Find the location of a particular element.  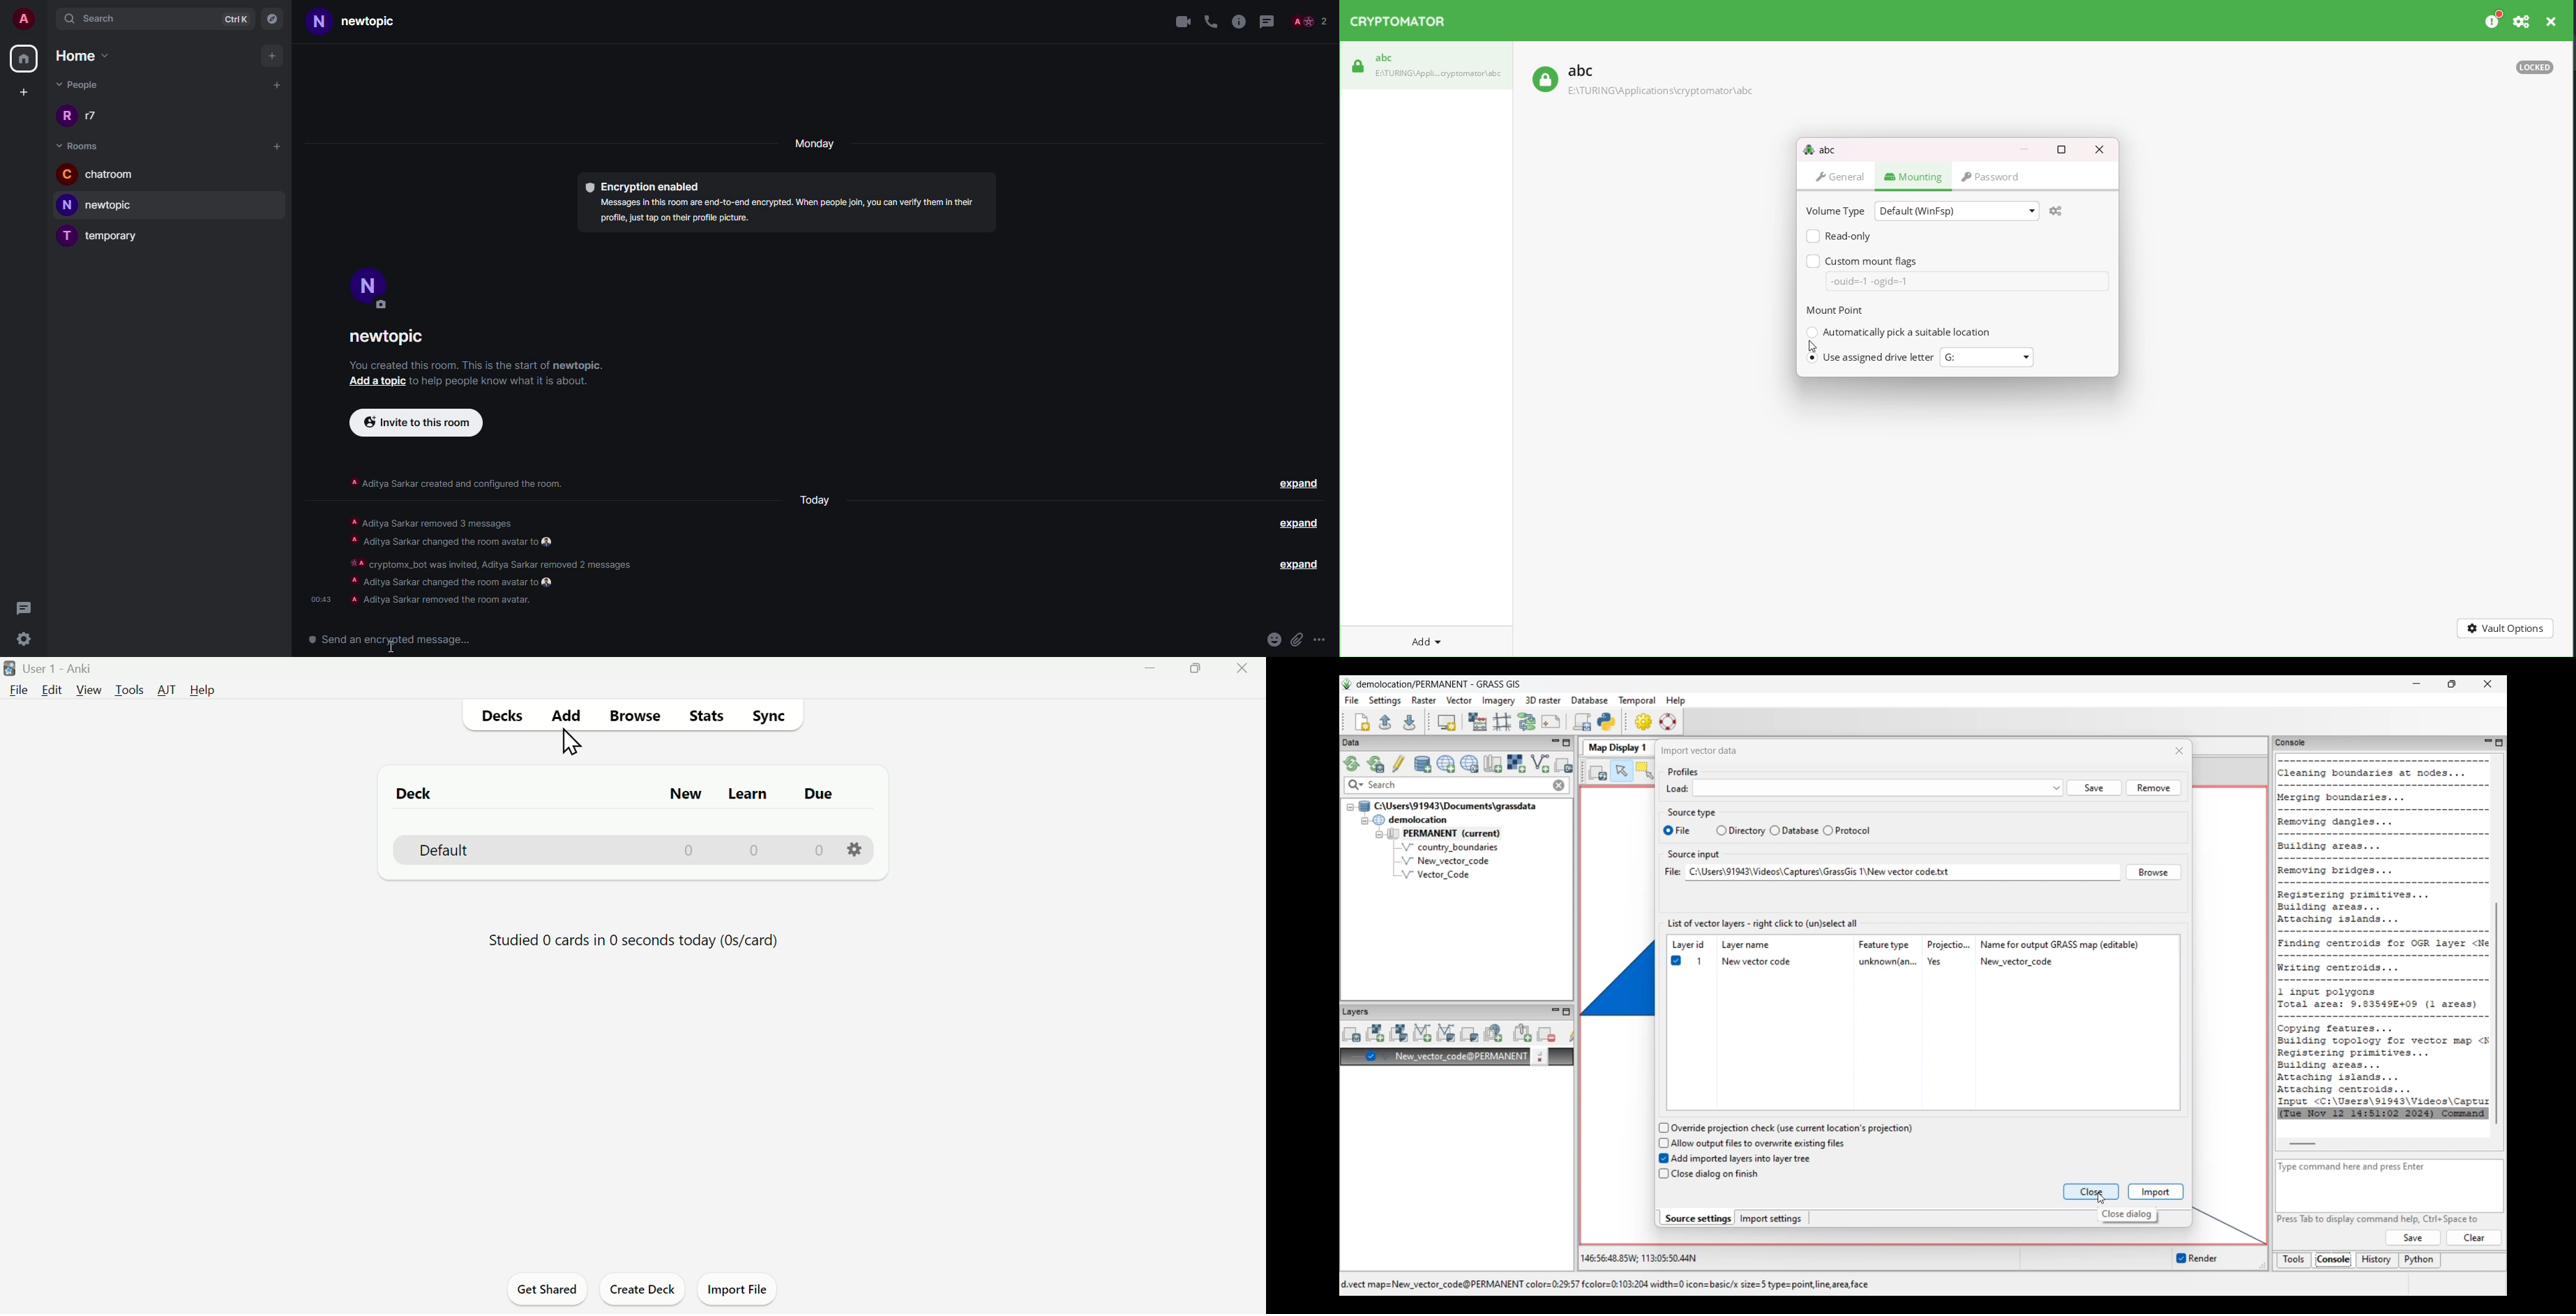

chatroom is located at coordinates (99, 176).